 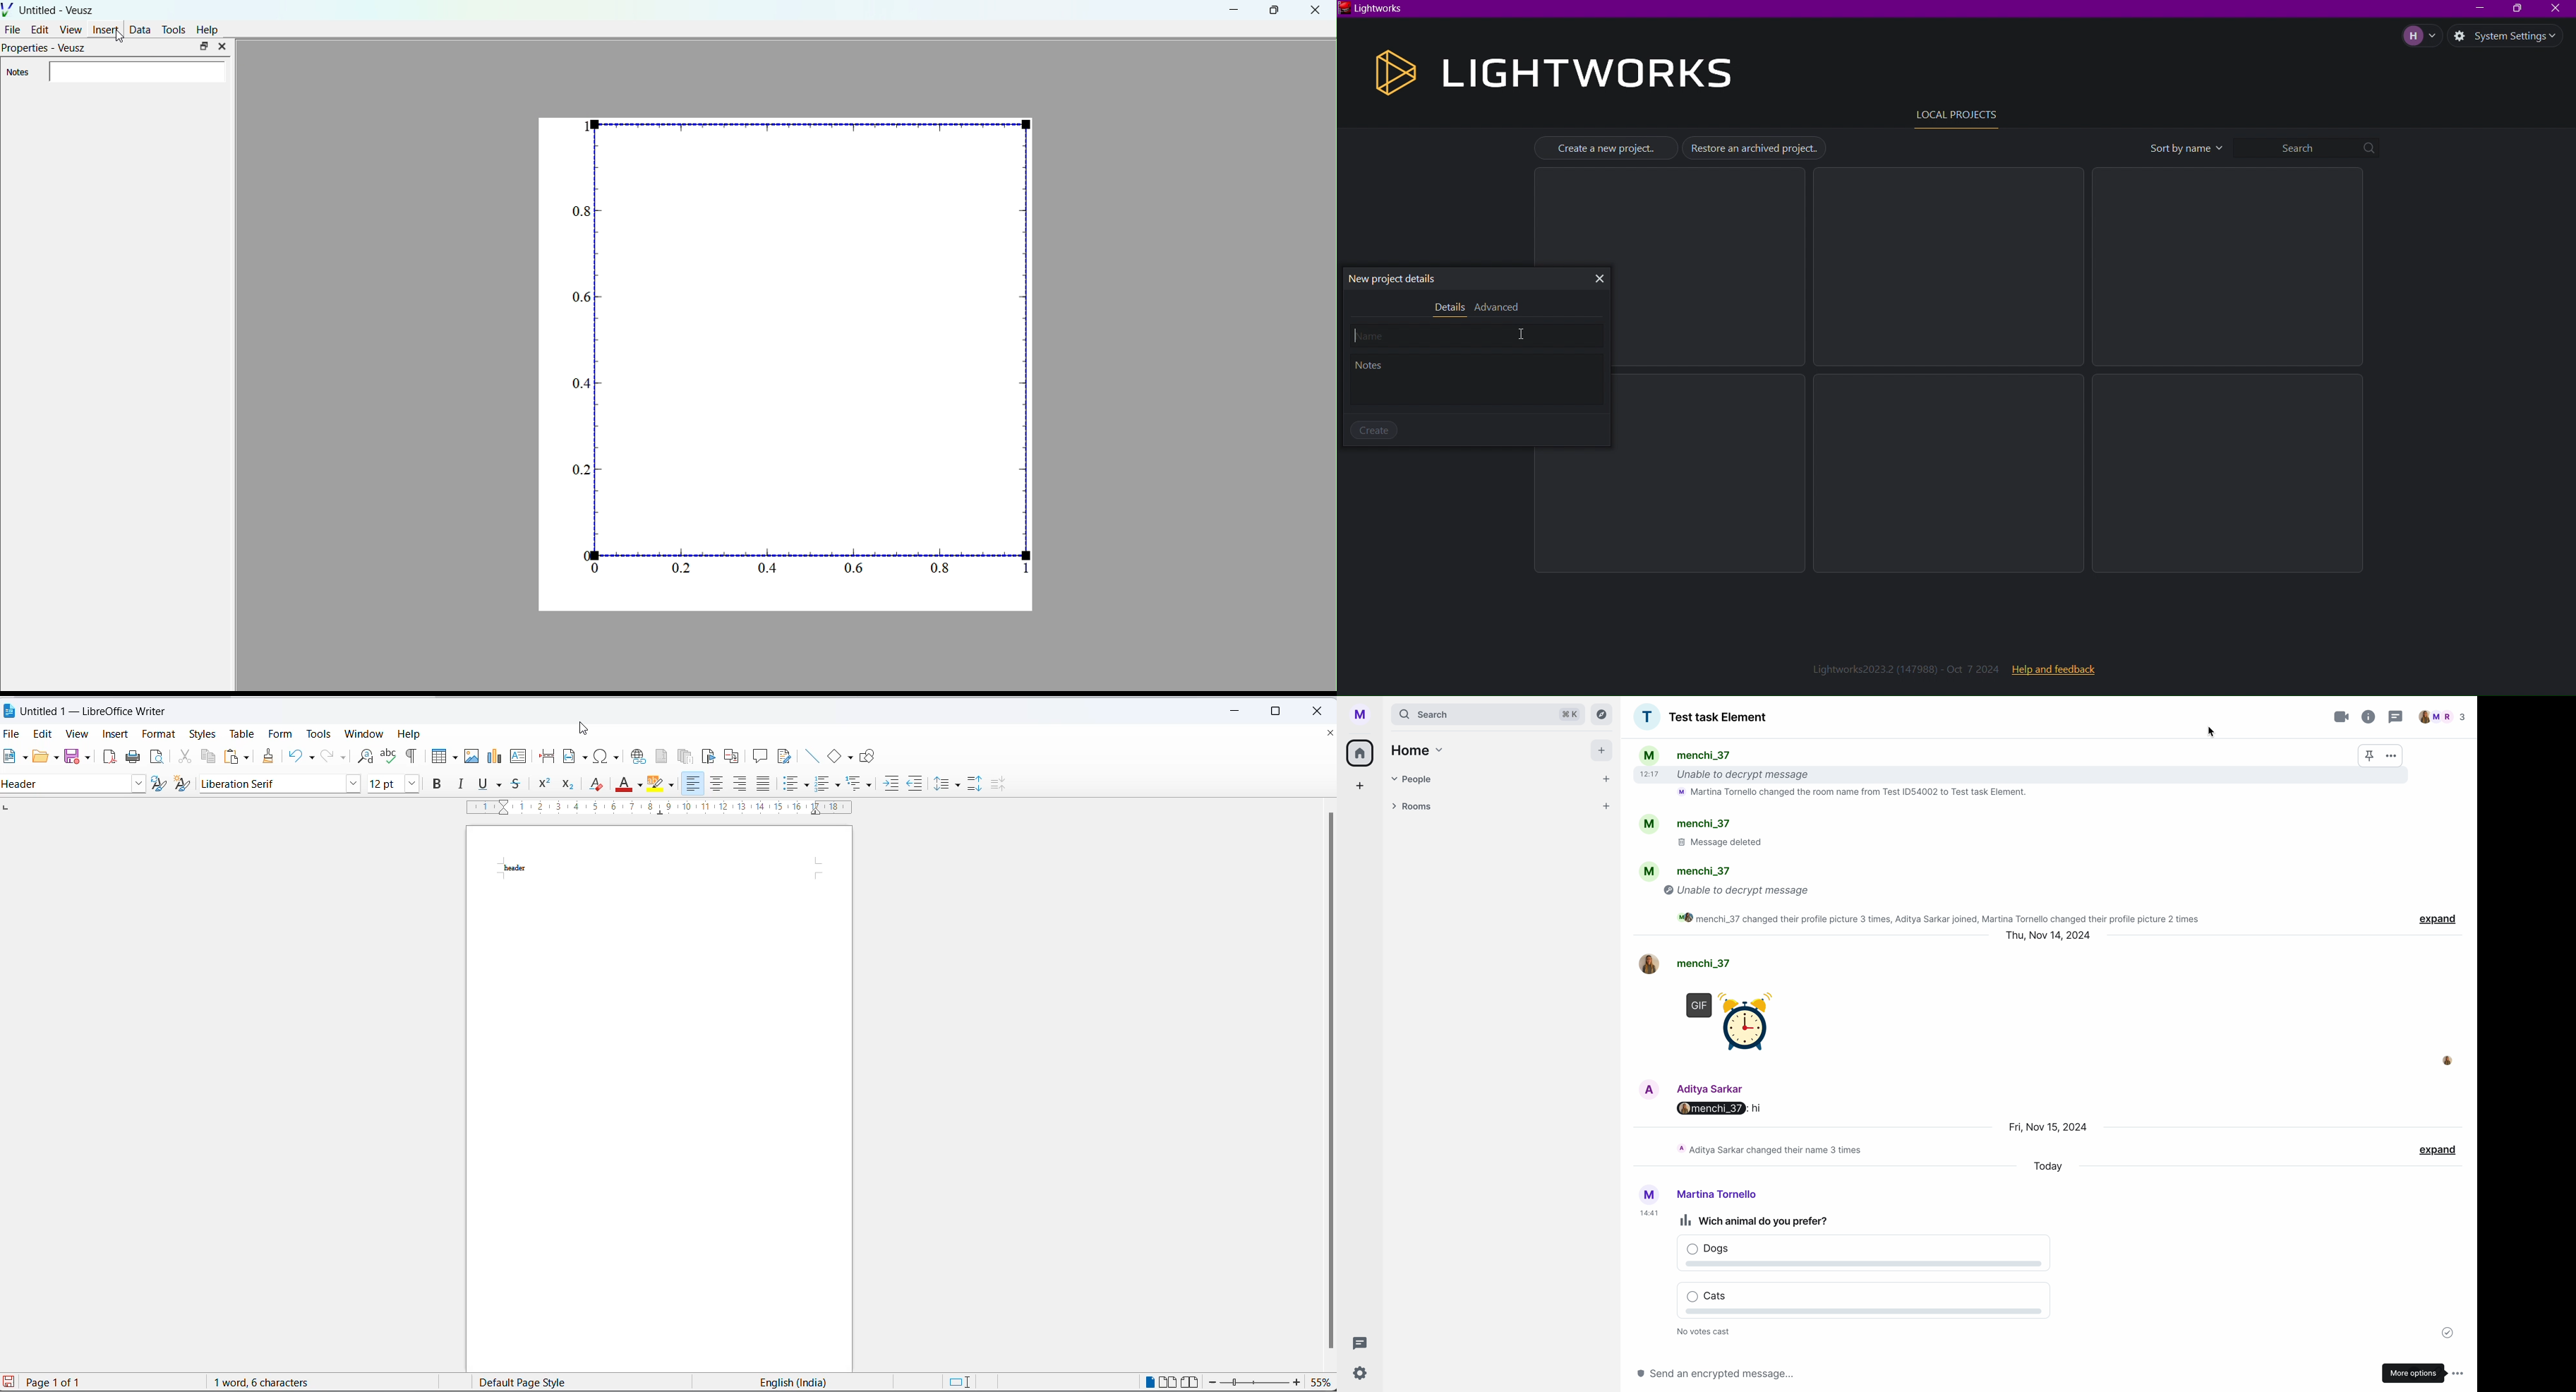 What do you see at coordinates (24, 757) in the screenshot?
I see `new file options` at bounding box center [24, 757].